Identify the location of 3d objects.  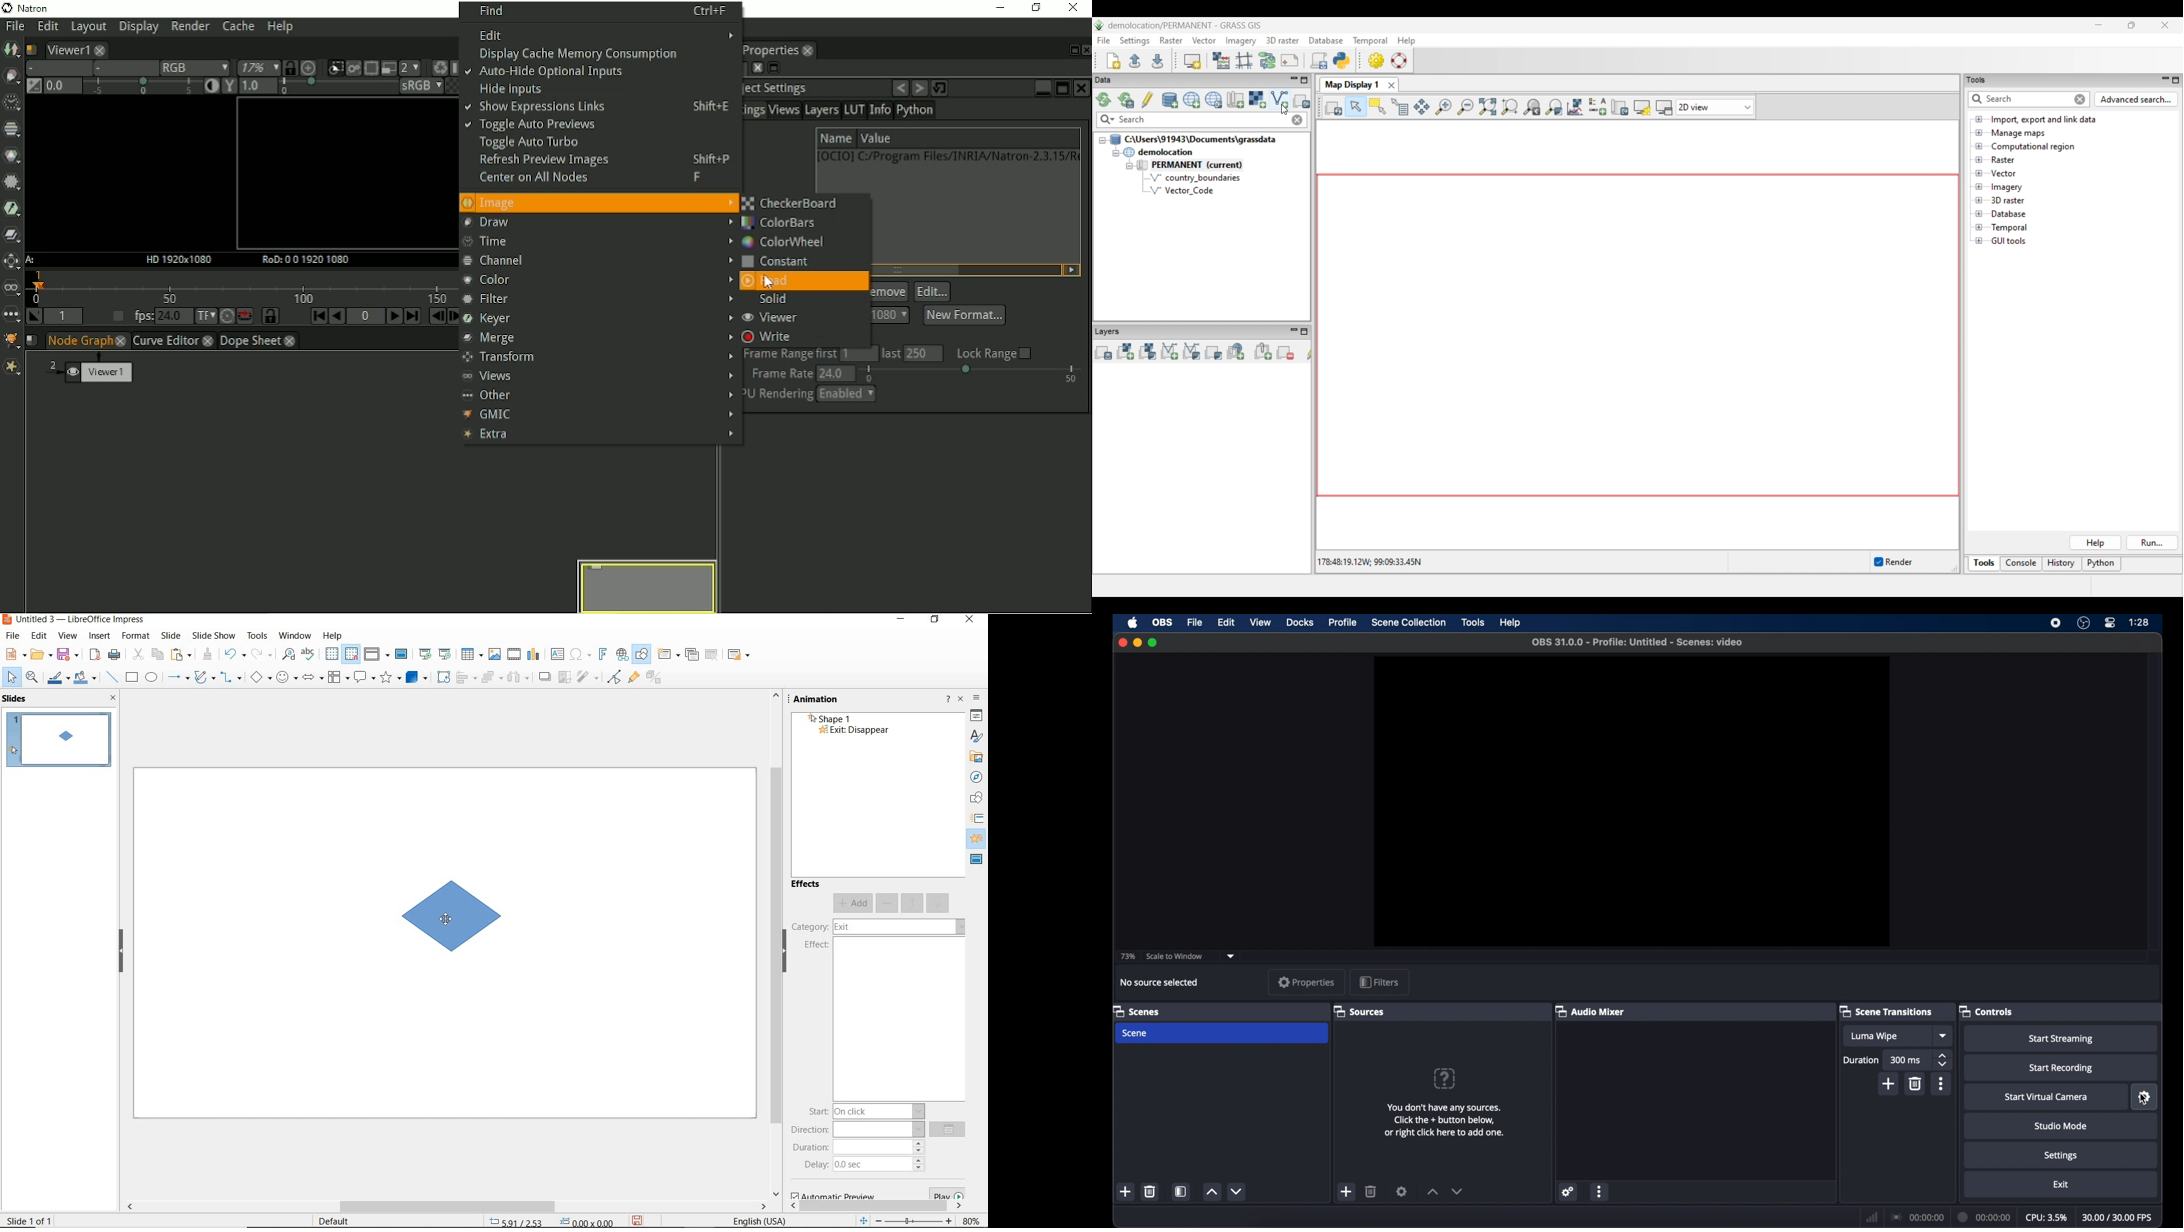
(416, 677).